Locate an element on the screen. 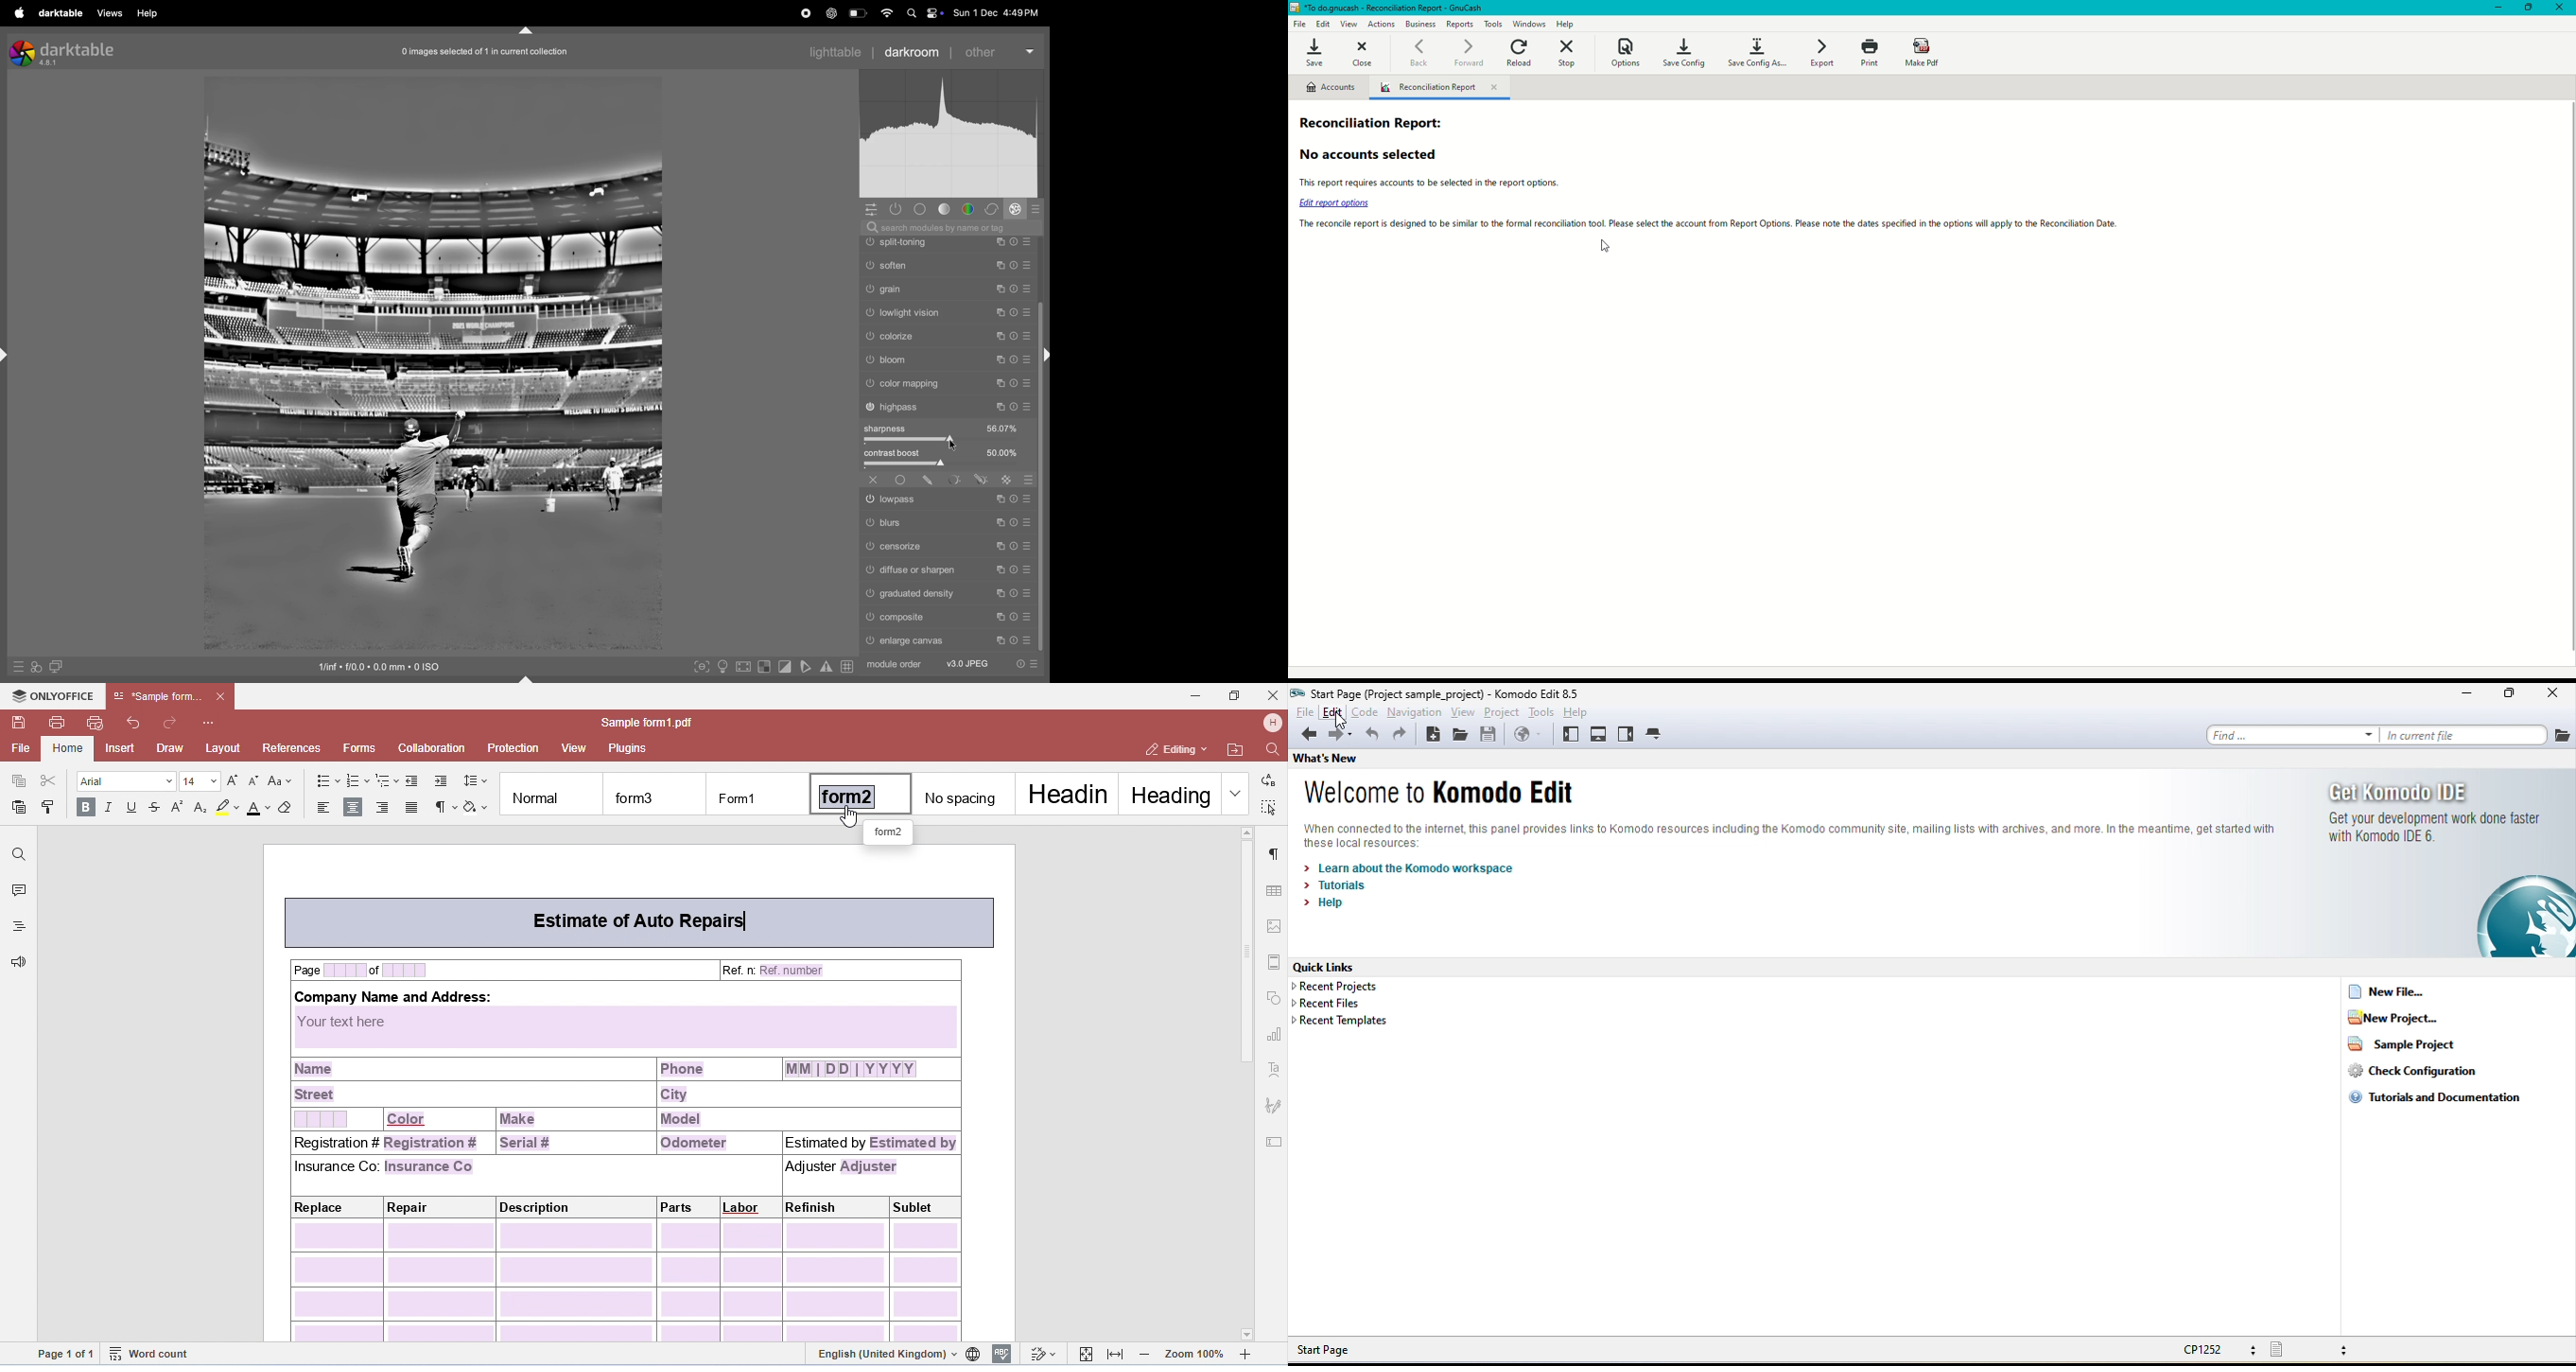 The height and width of the screenshot is (1372, 2576). what's new is located at coordinates (1337, 761).